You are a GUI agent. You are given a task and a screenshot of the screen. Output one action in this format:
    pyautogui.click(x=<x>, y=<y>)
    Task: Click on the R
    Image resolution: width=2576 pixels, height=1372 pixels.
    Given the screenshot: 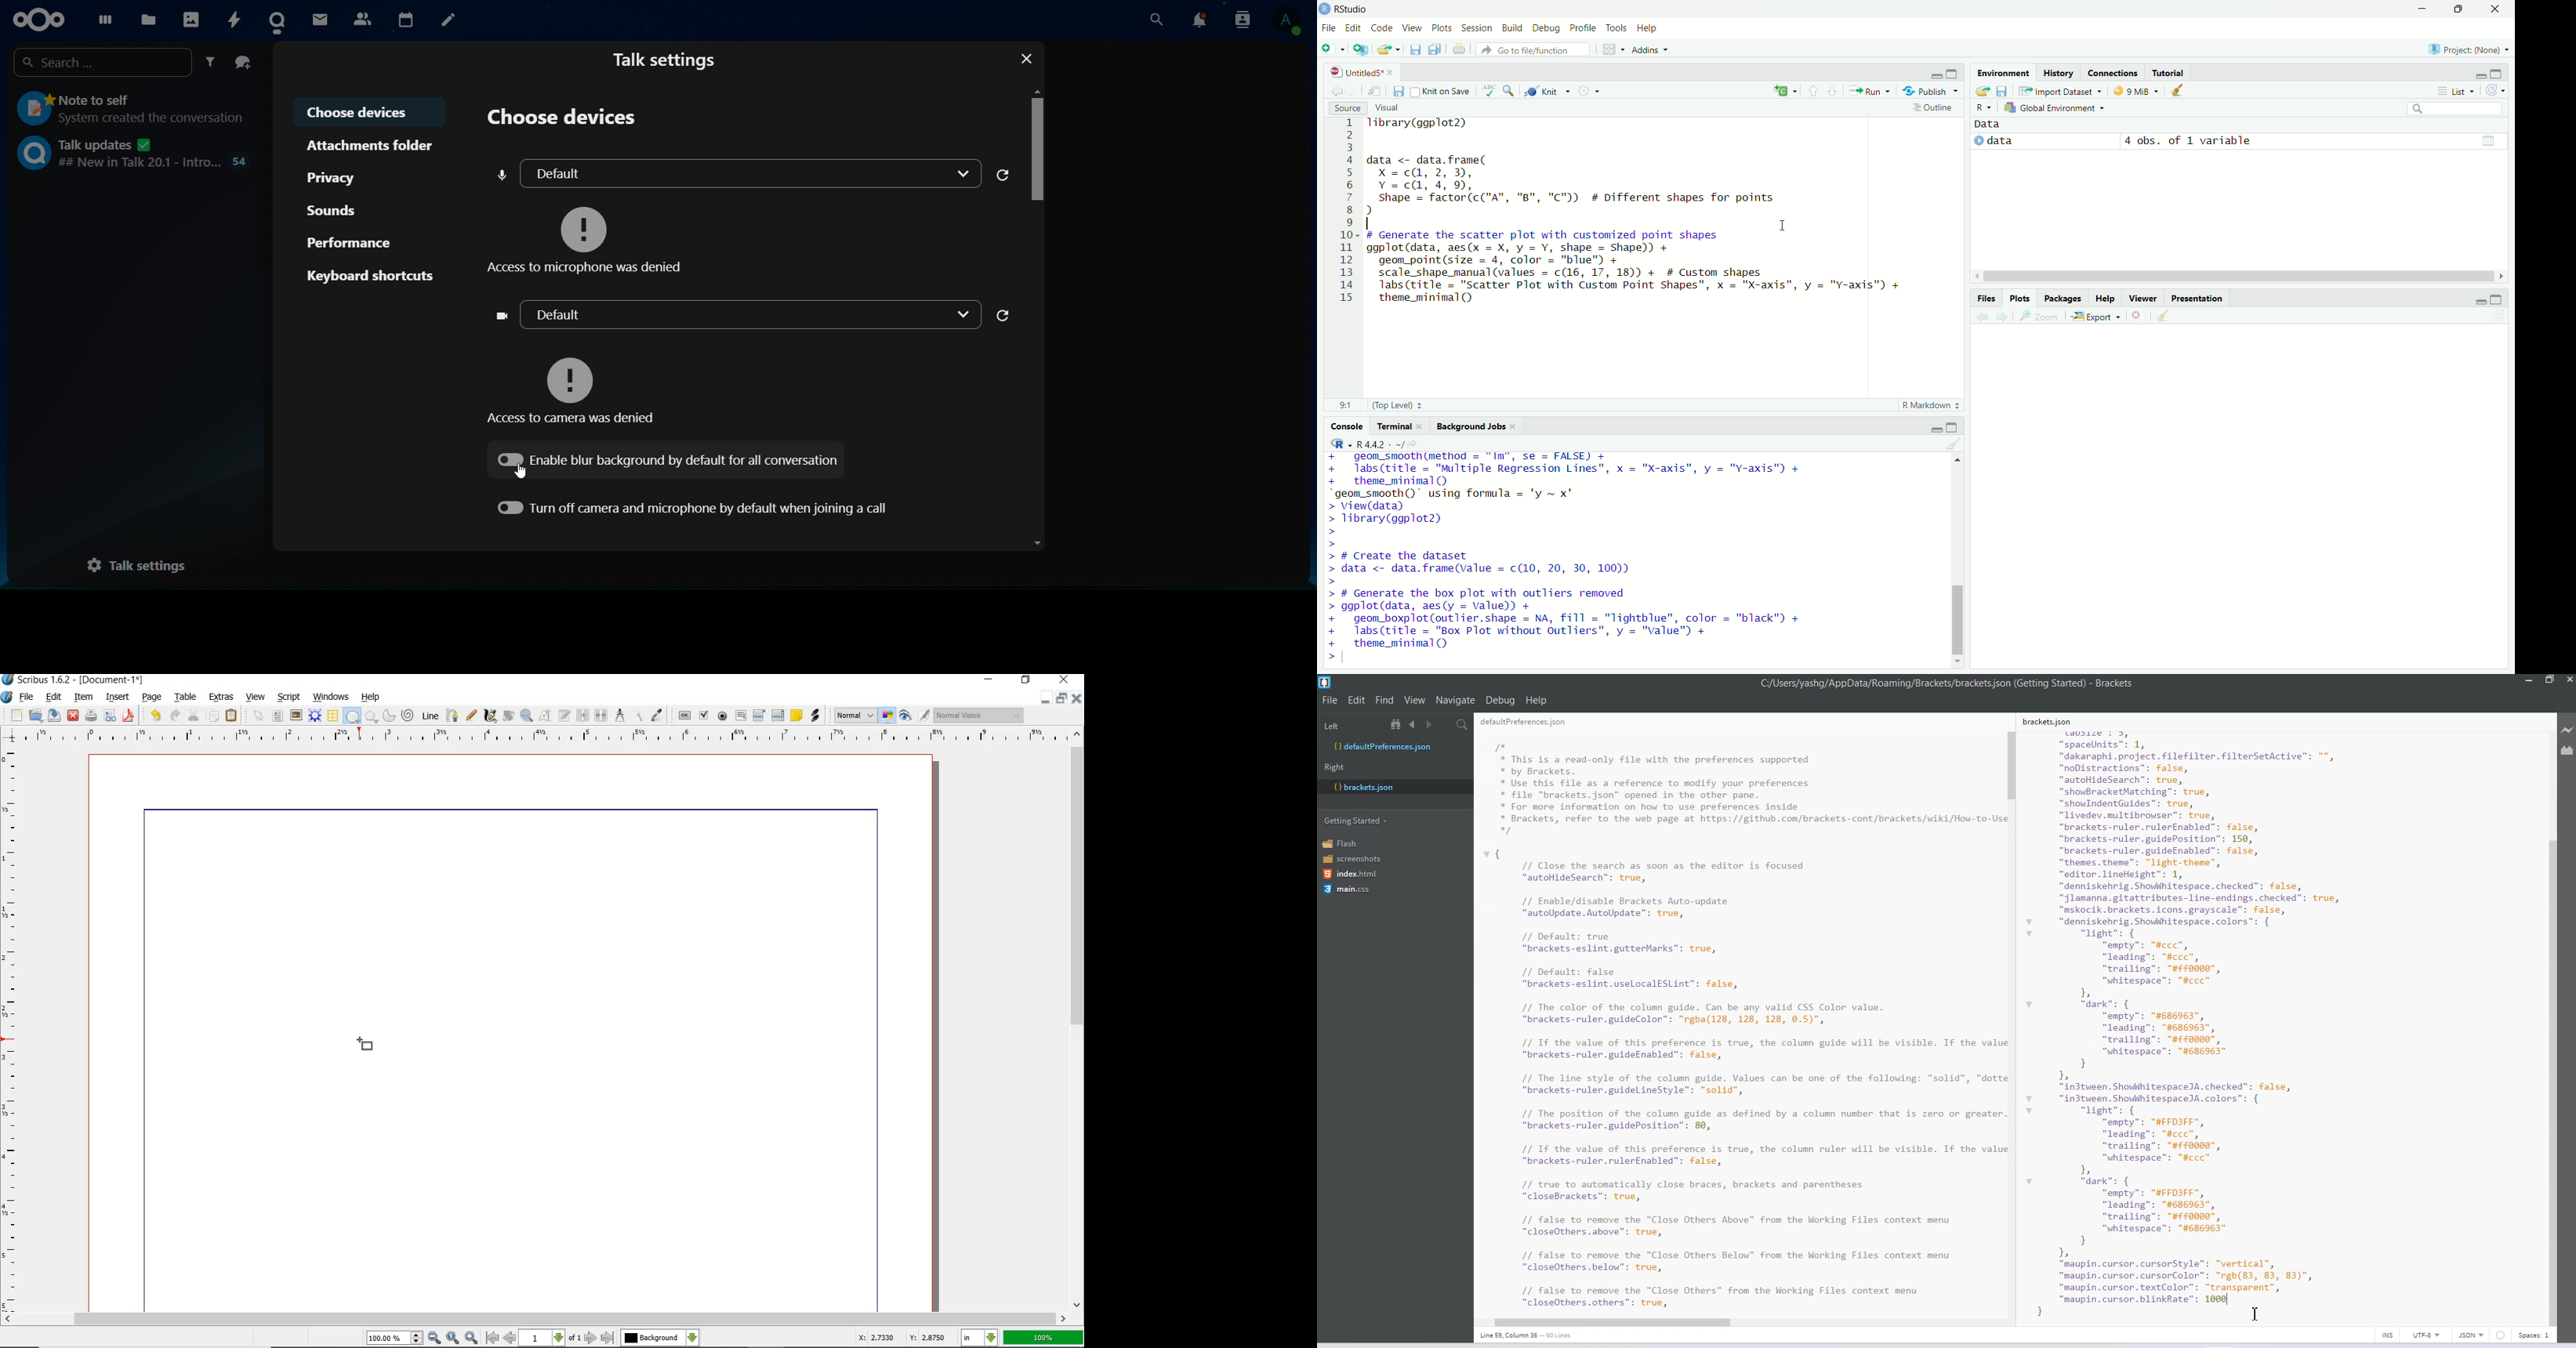 What is the action you would take?
    pyautogui.click(x=1984, y=109)
    